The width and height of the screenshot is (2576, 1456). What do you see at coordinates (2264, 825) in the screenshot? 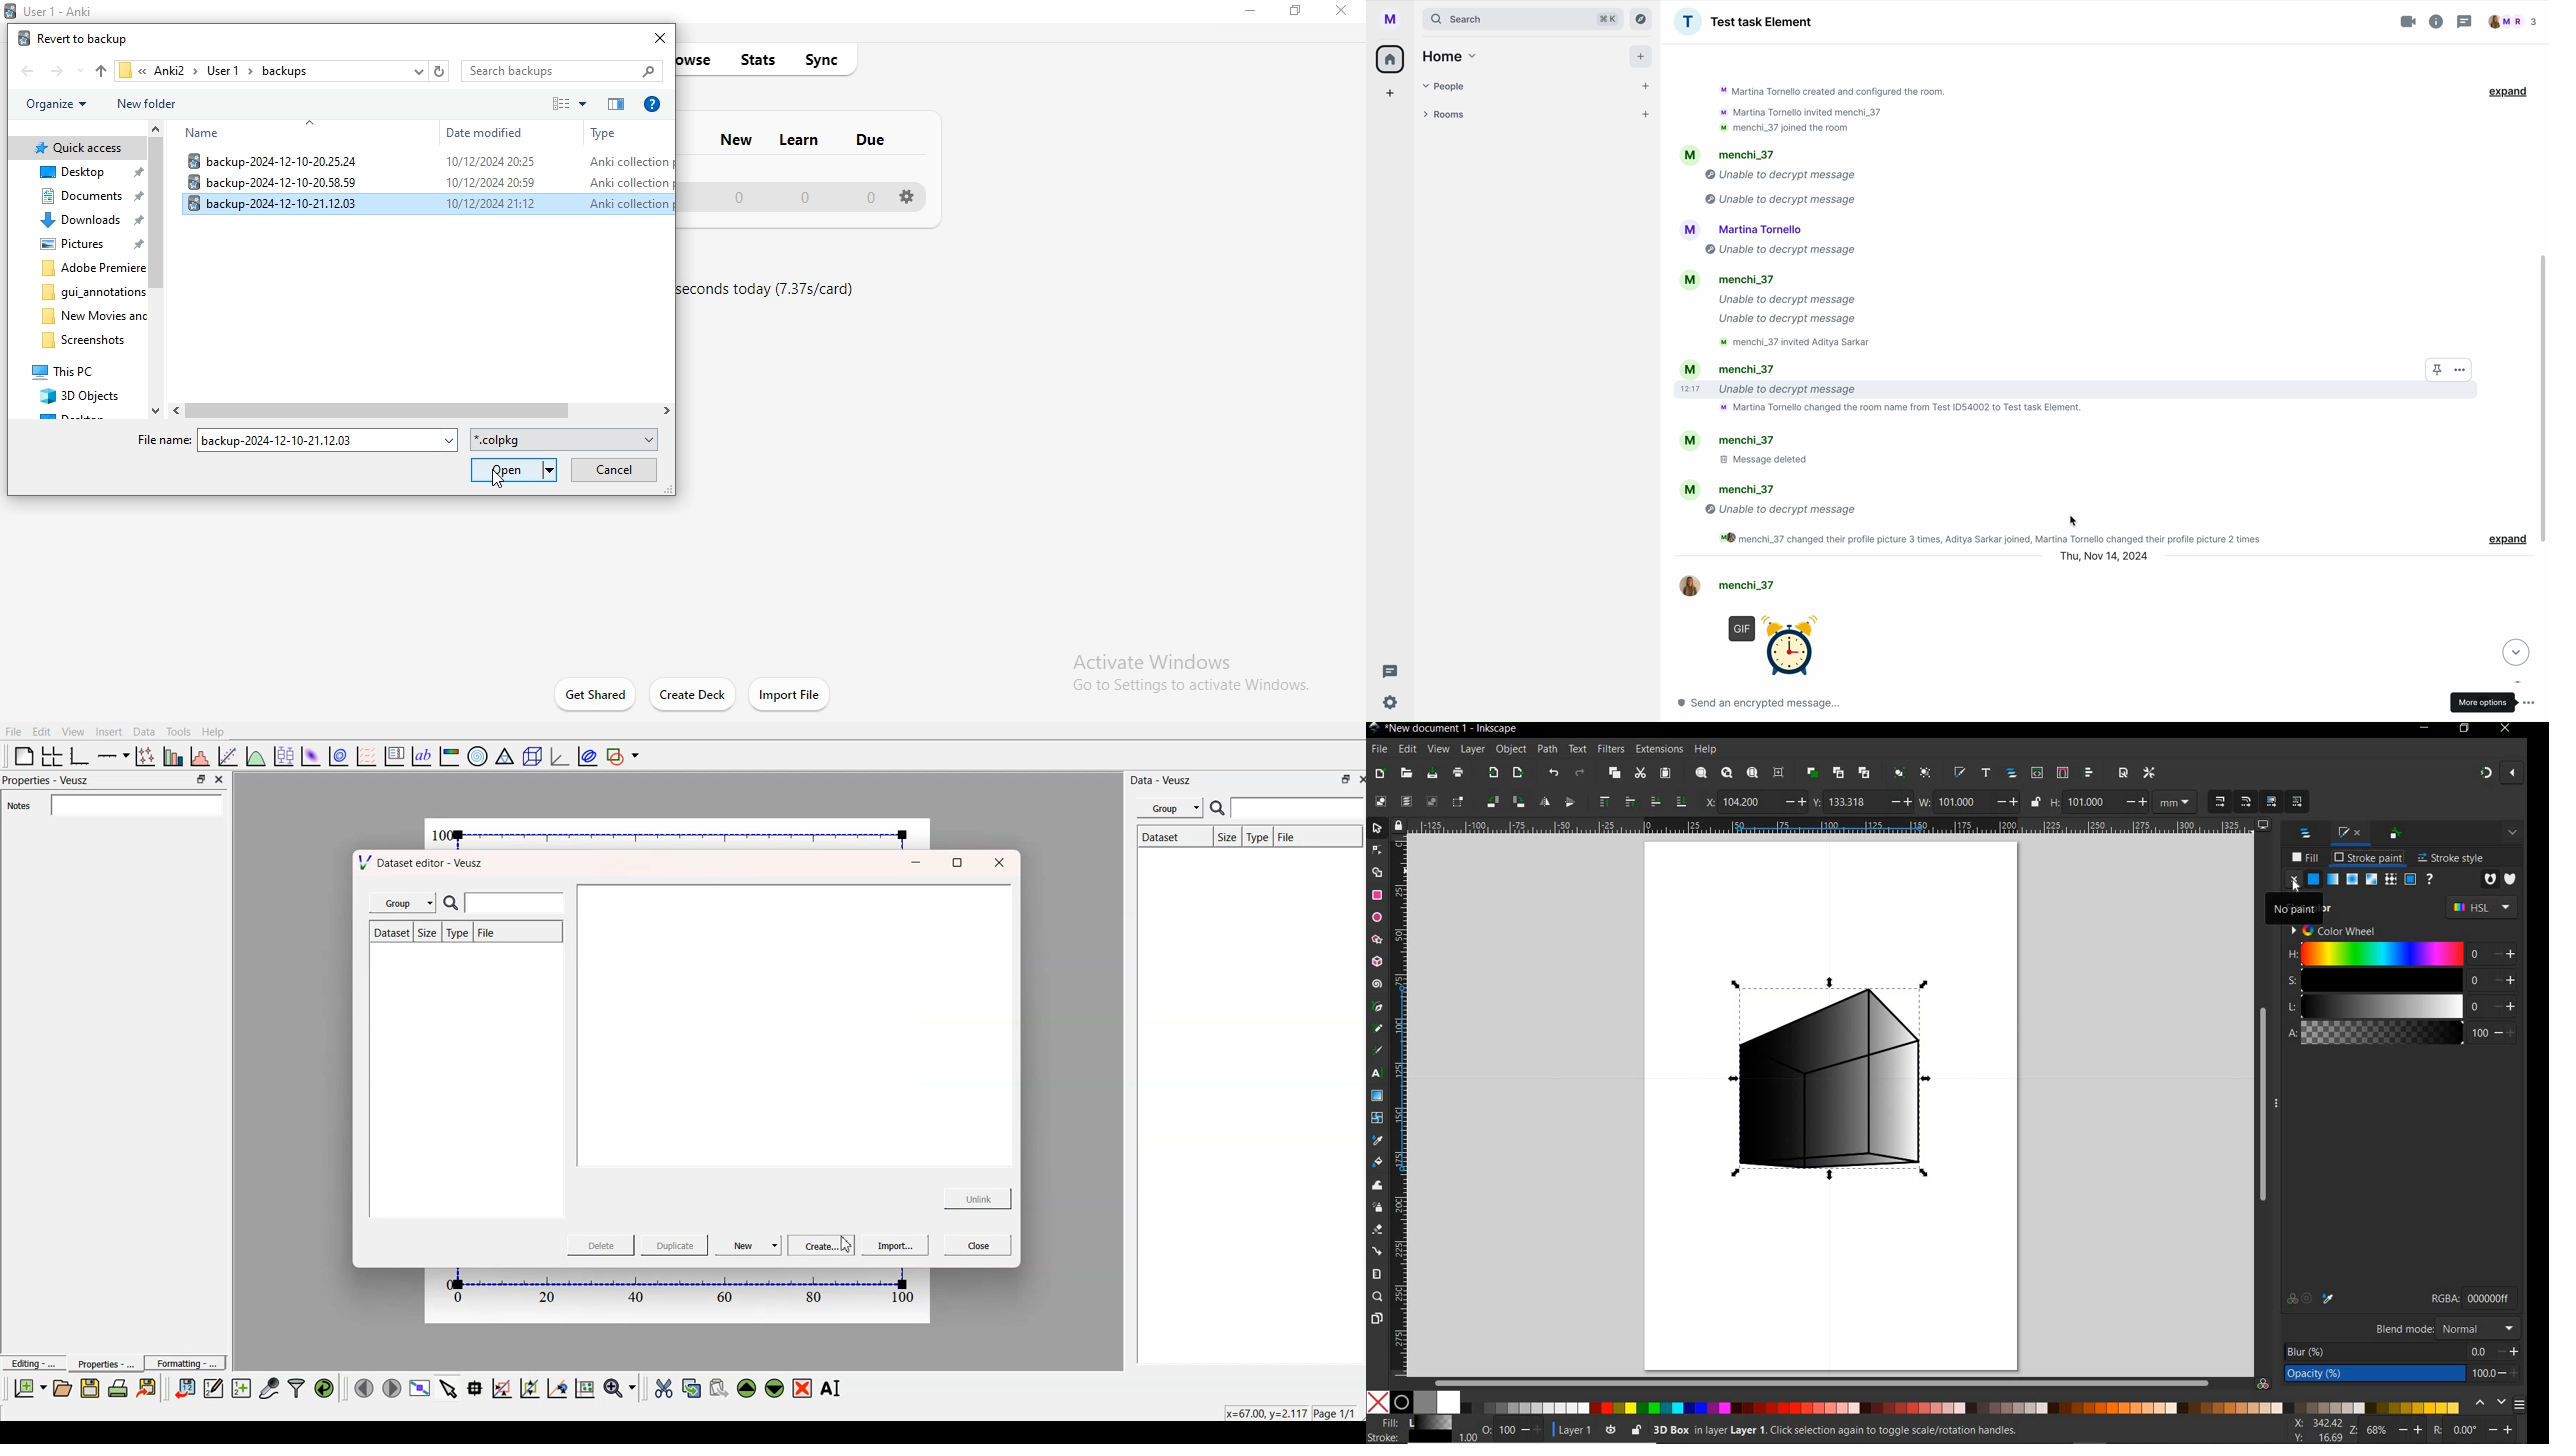
I see `computer icon` at bounding box center [2264, 825].